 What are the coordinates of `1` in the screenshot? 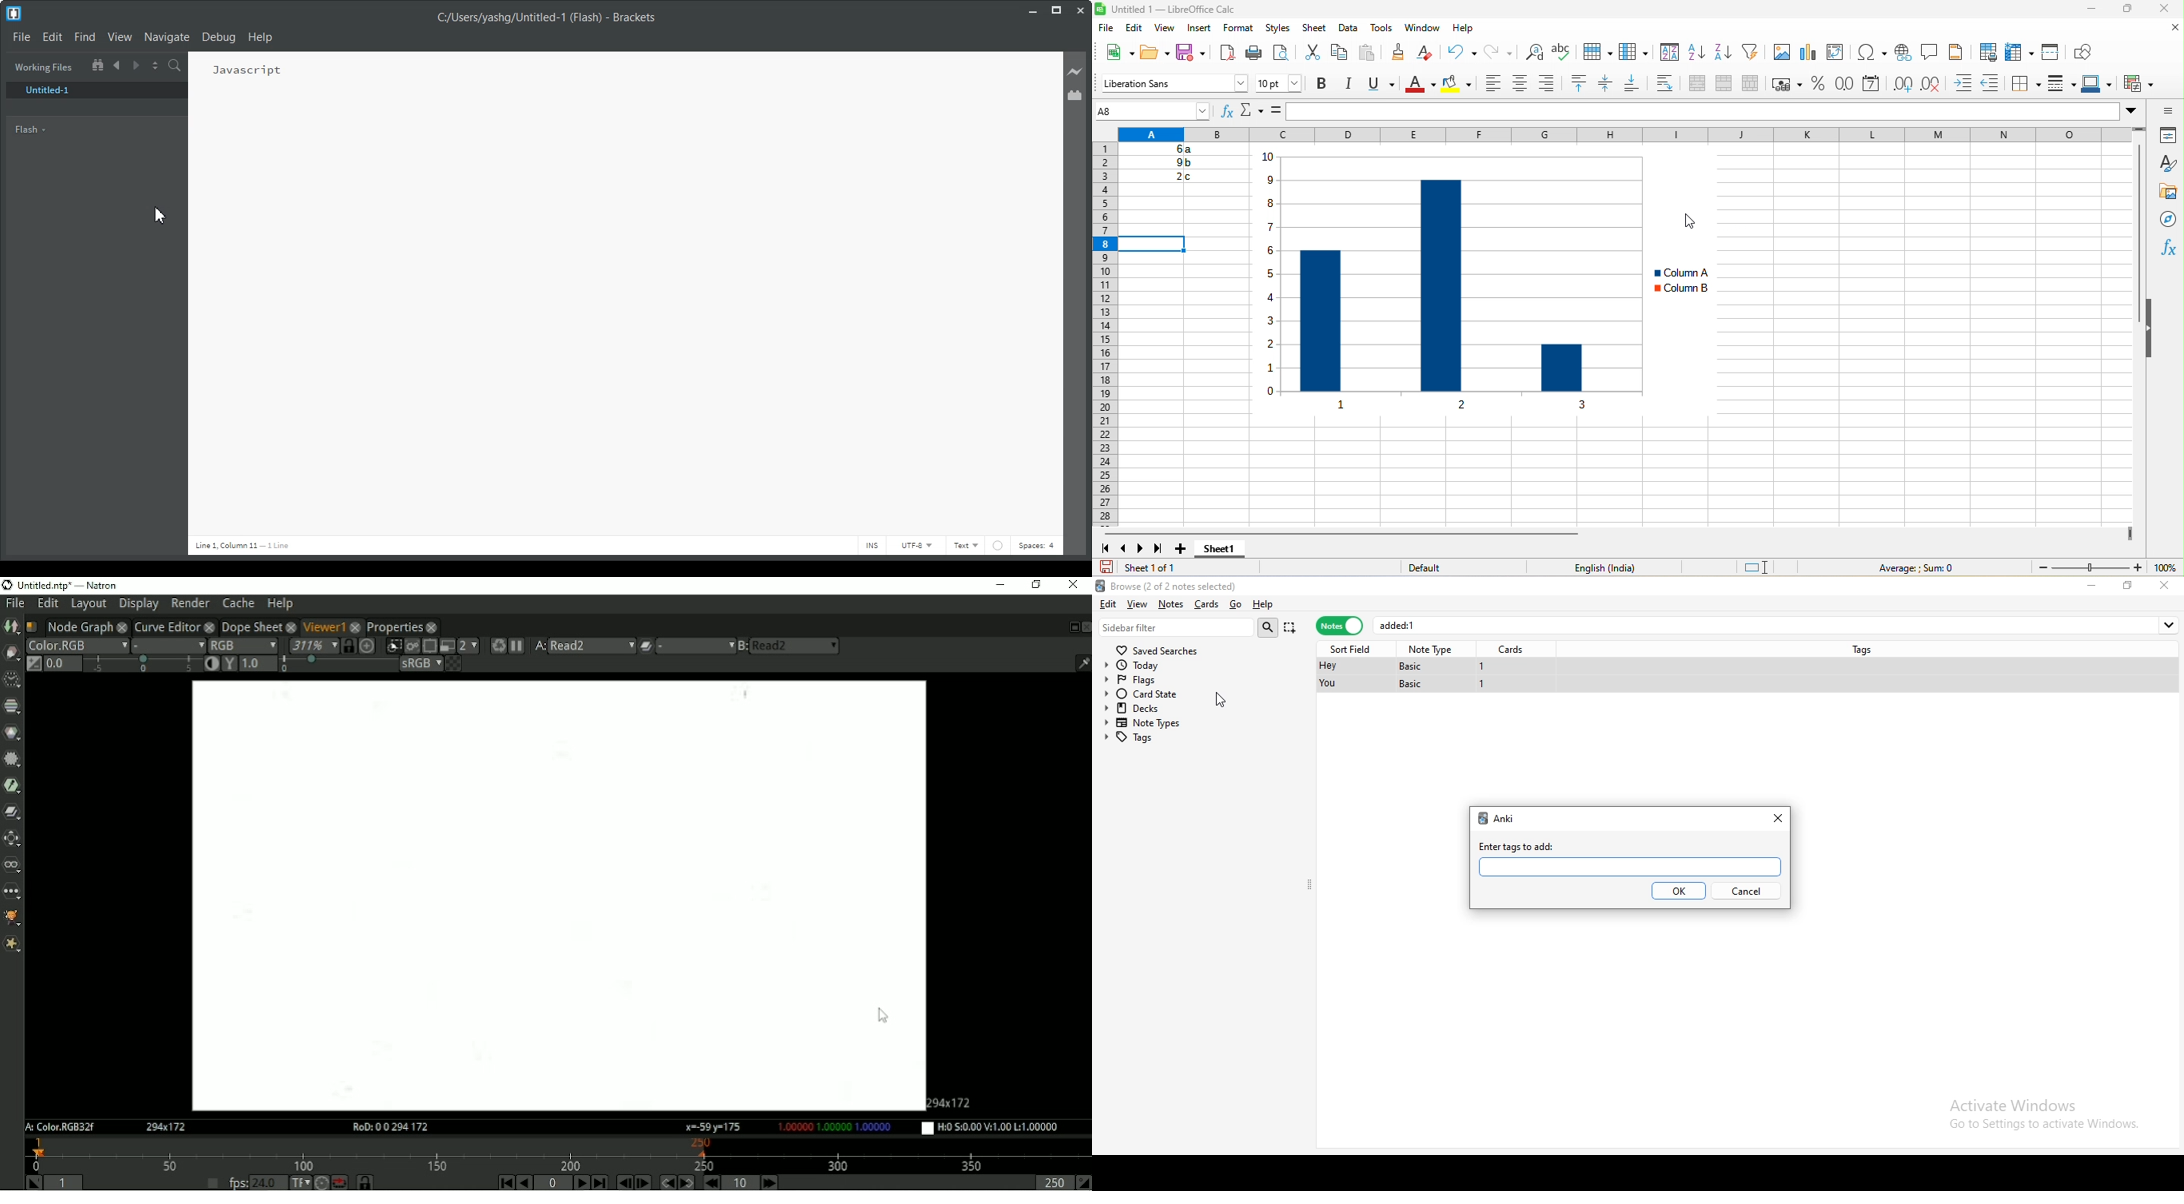 It's located at (1484, 686).